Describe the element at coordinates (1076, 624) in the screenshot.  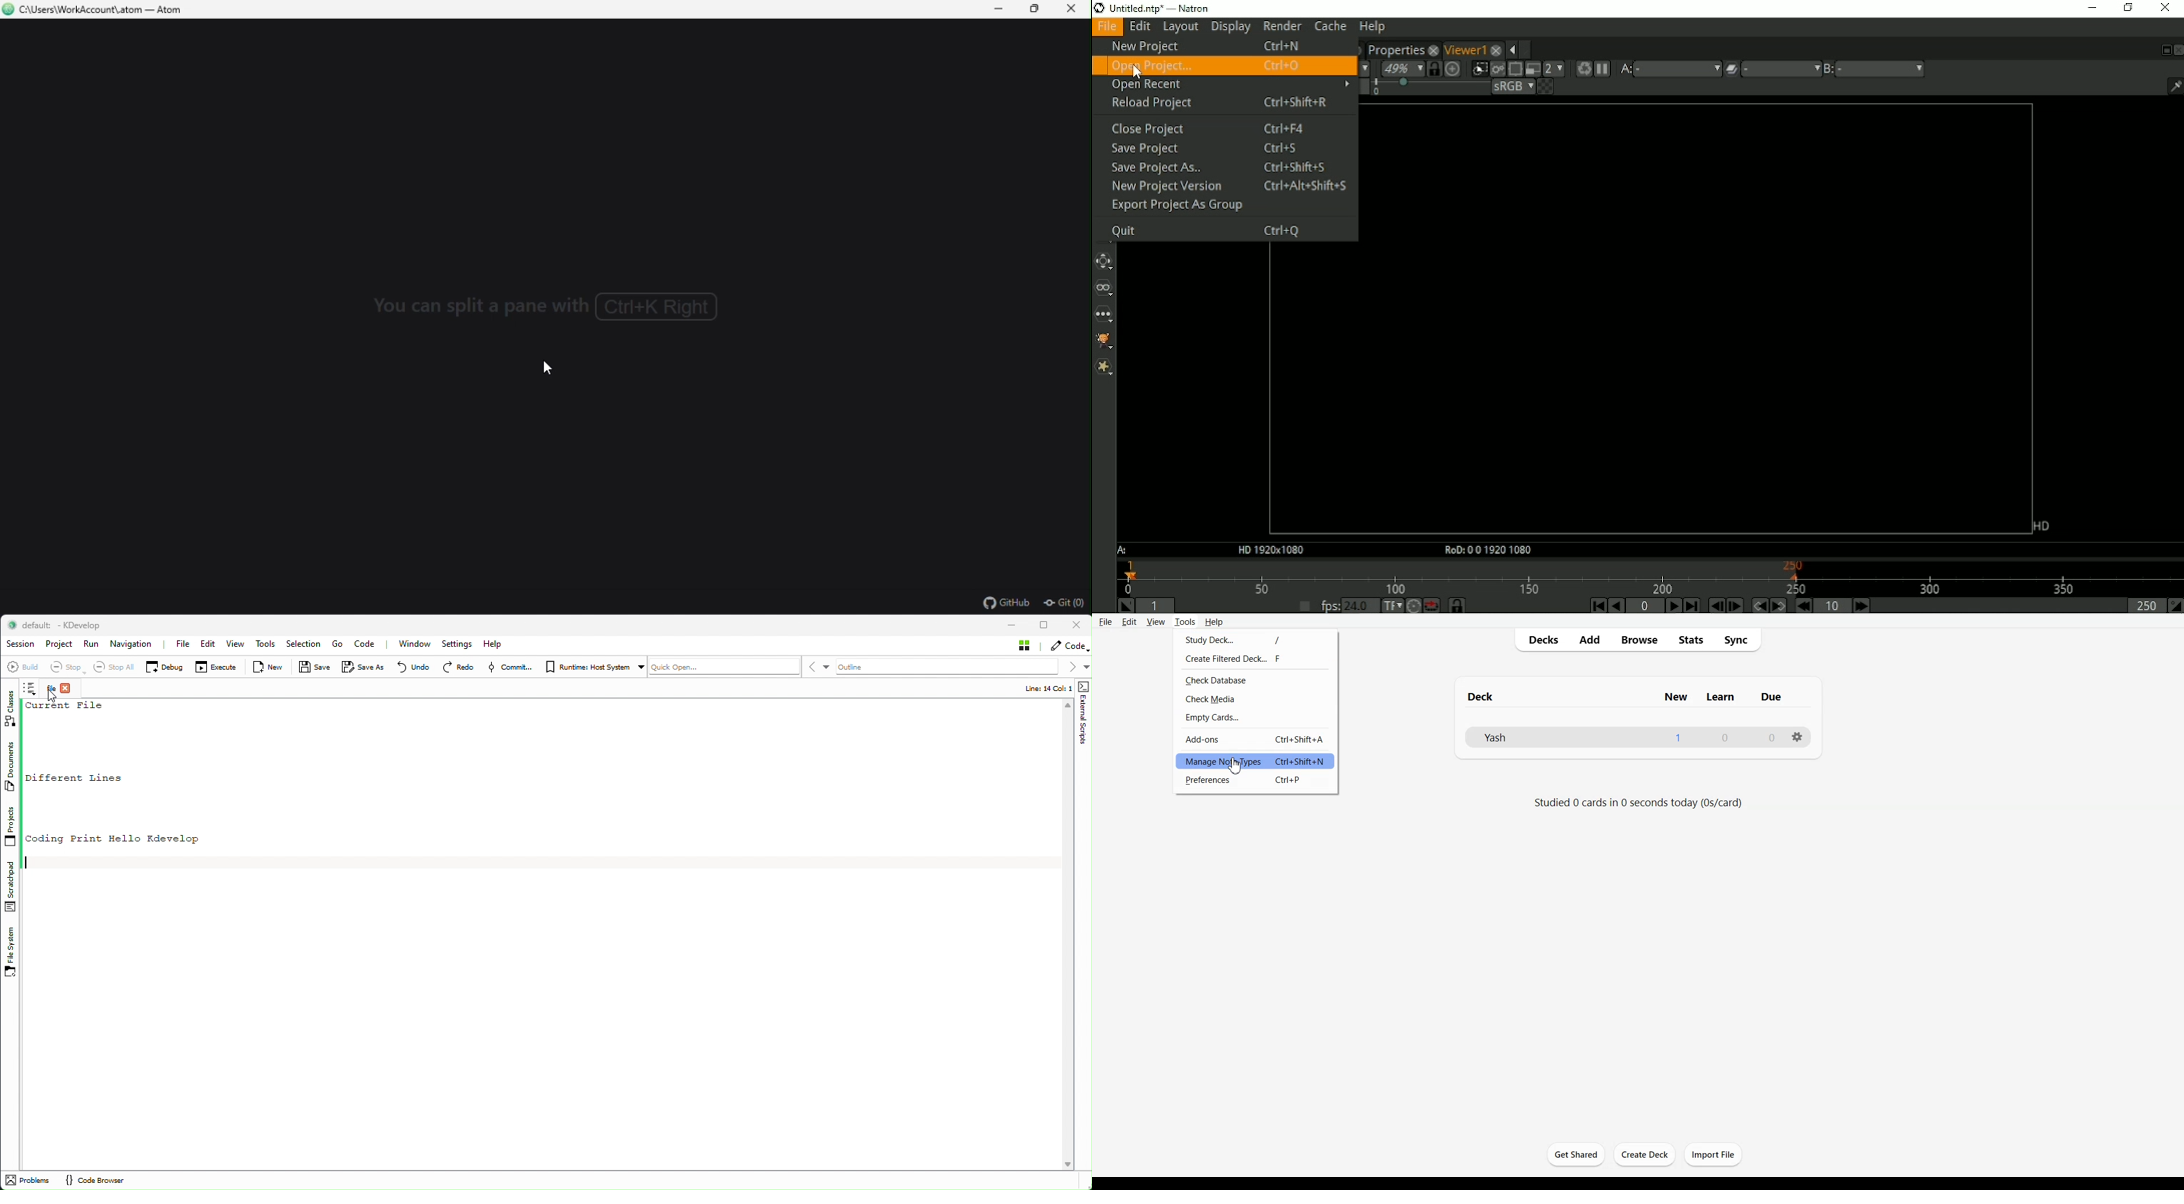
I see `Close` at that location.